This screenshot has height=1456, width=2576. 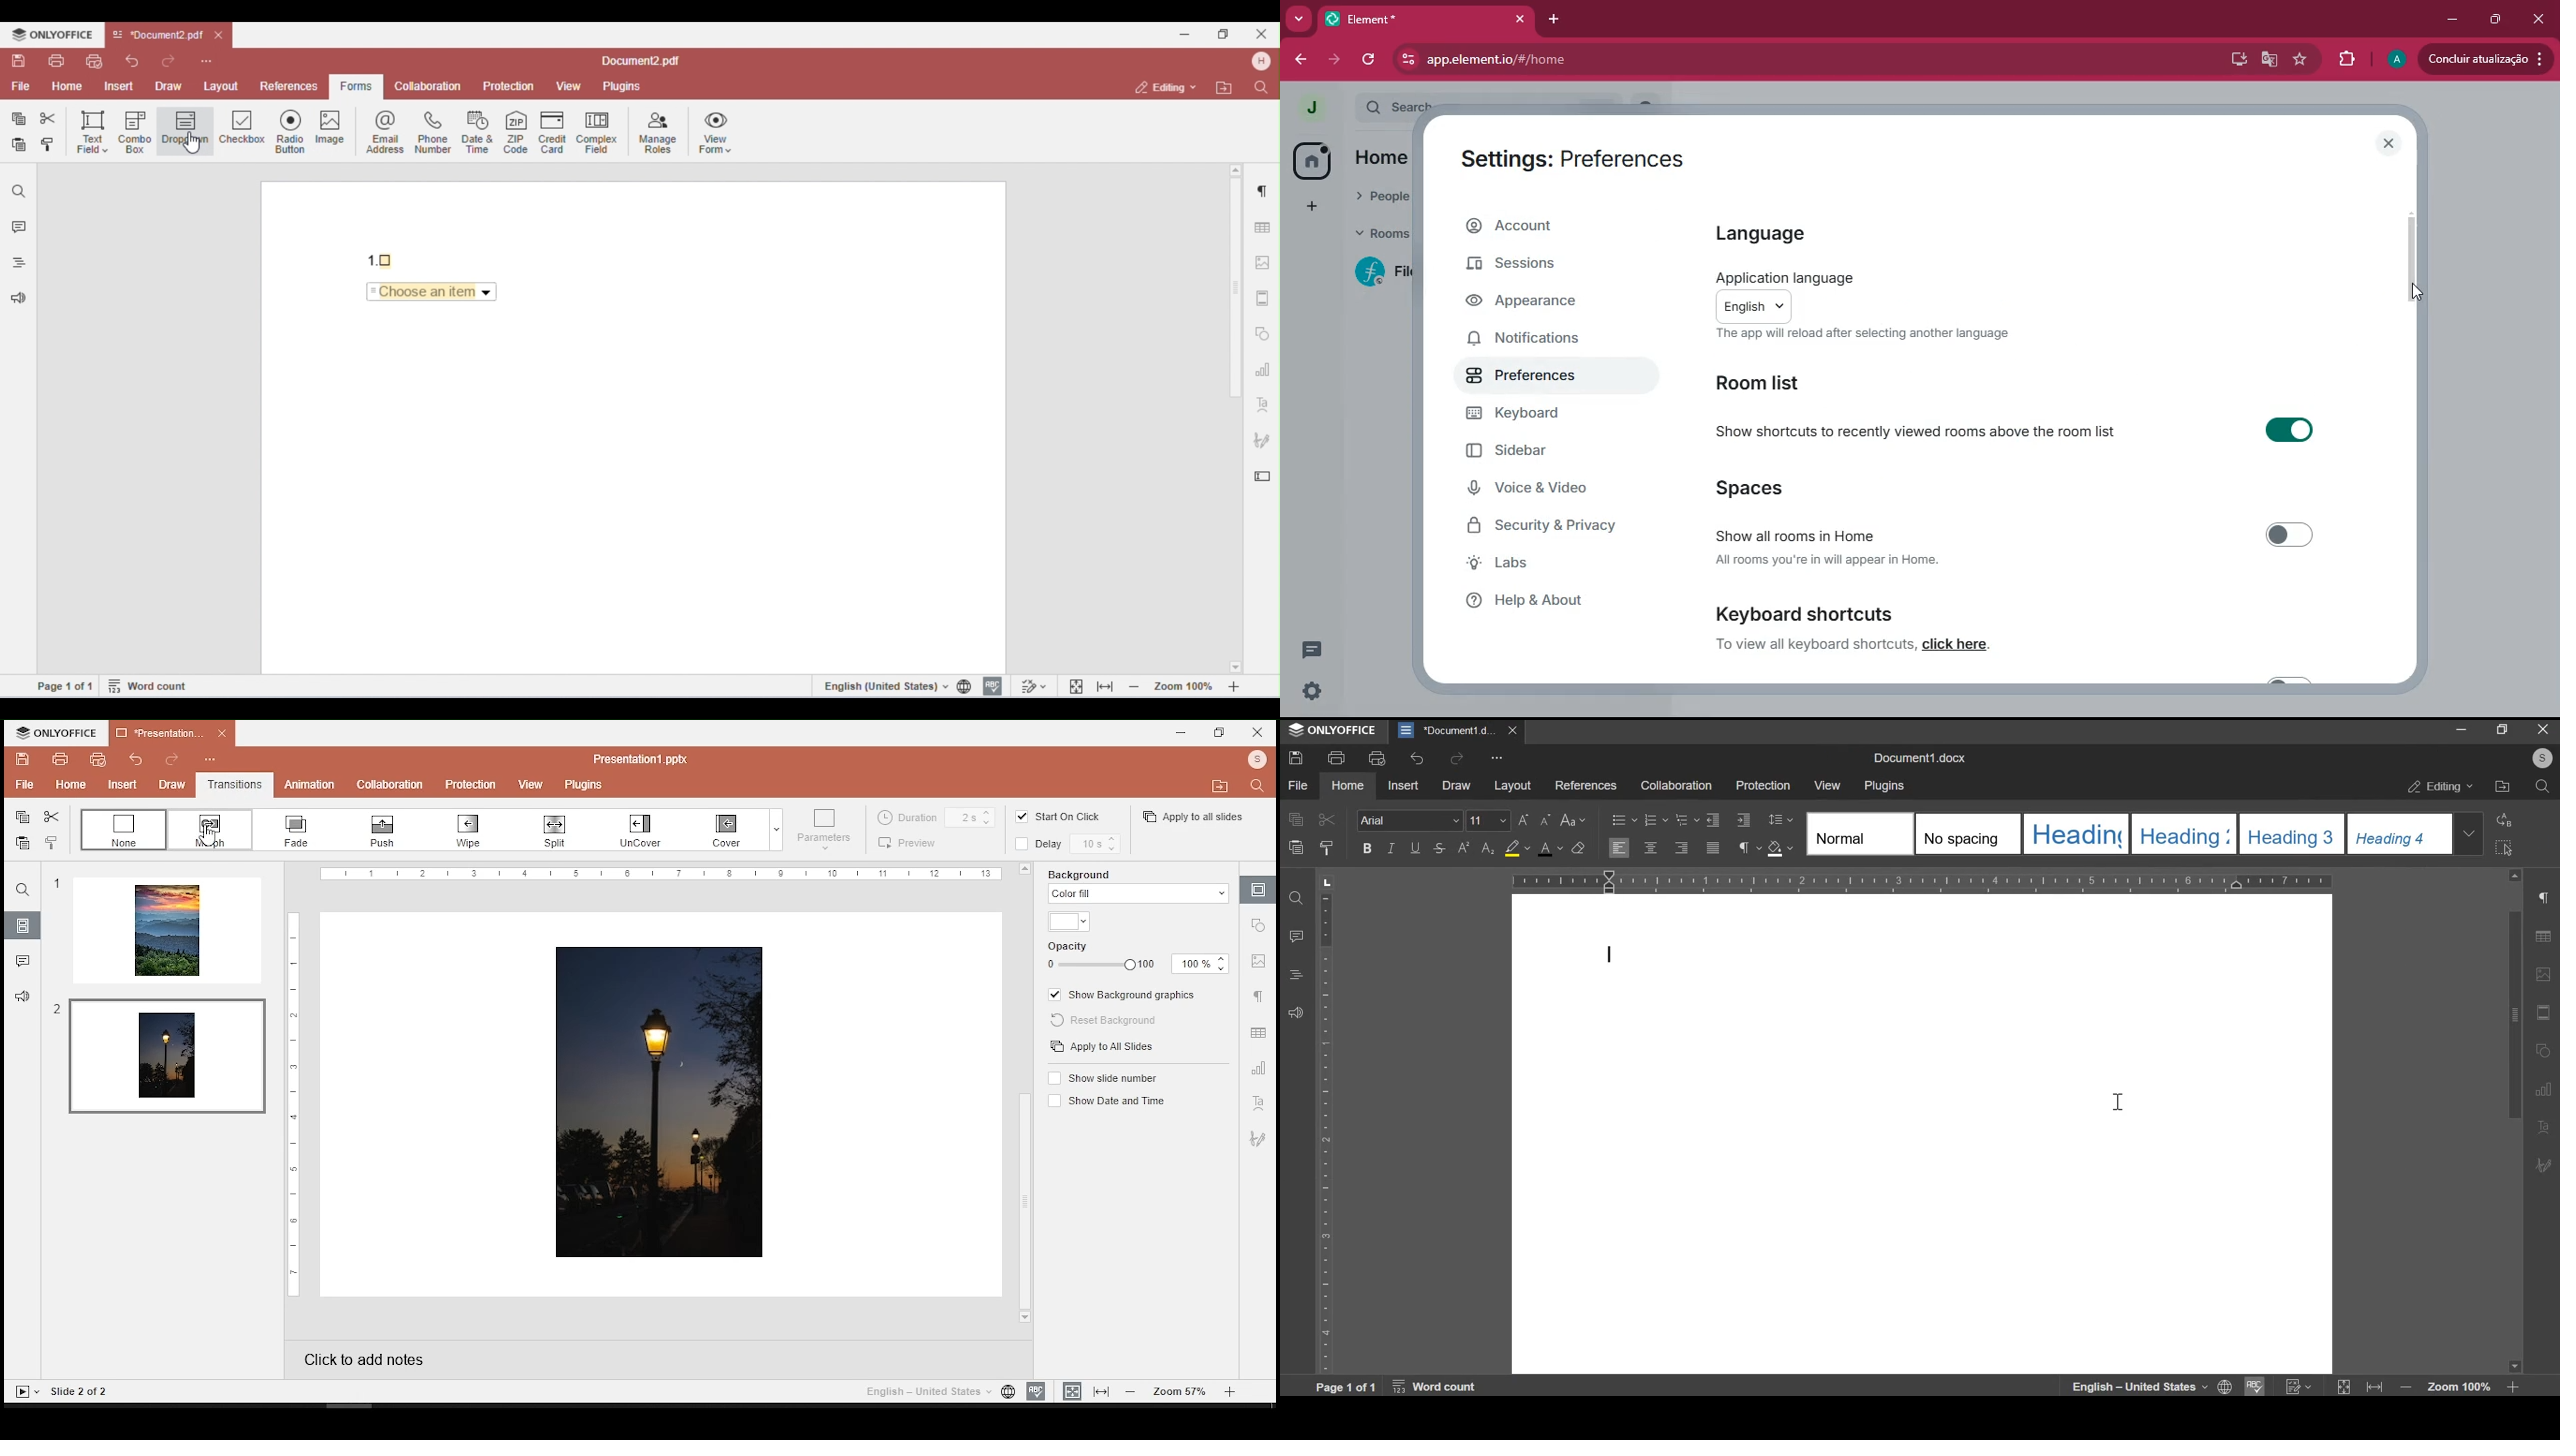 What do you see at coordinates (1404, 729) in the screenshot?
I see `logo` at bounding box center [1404, 729].